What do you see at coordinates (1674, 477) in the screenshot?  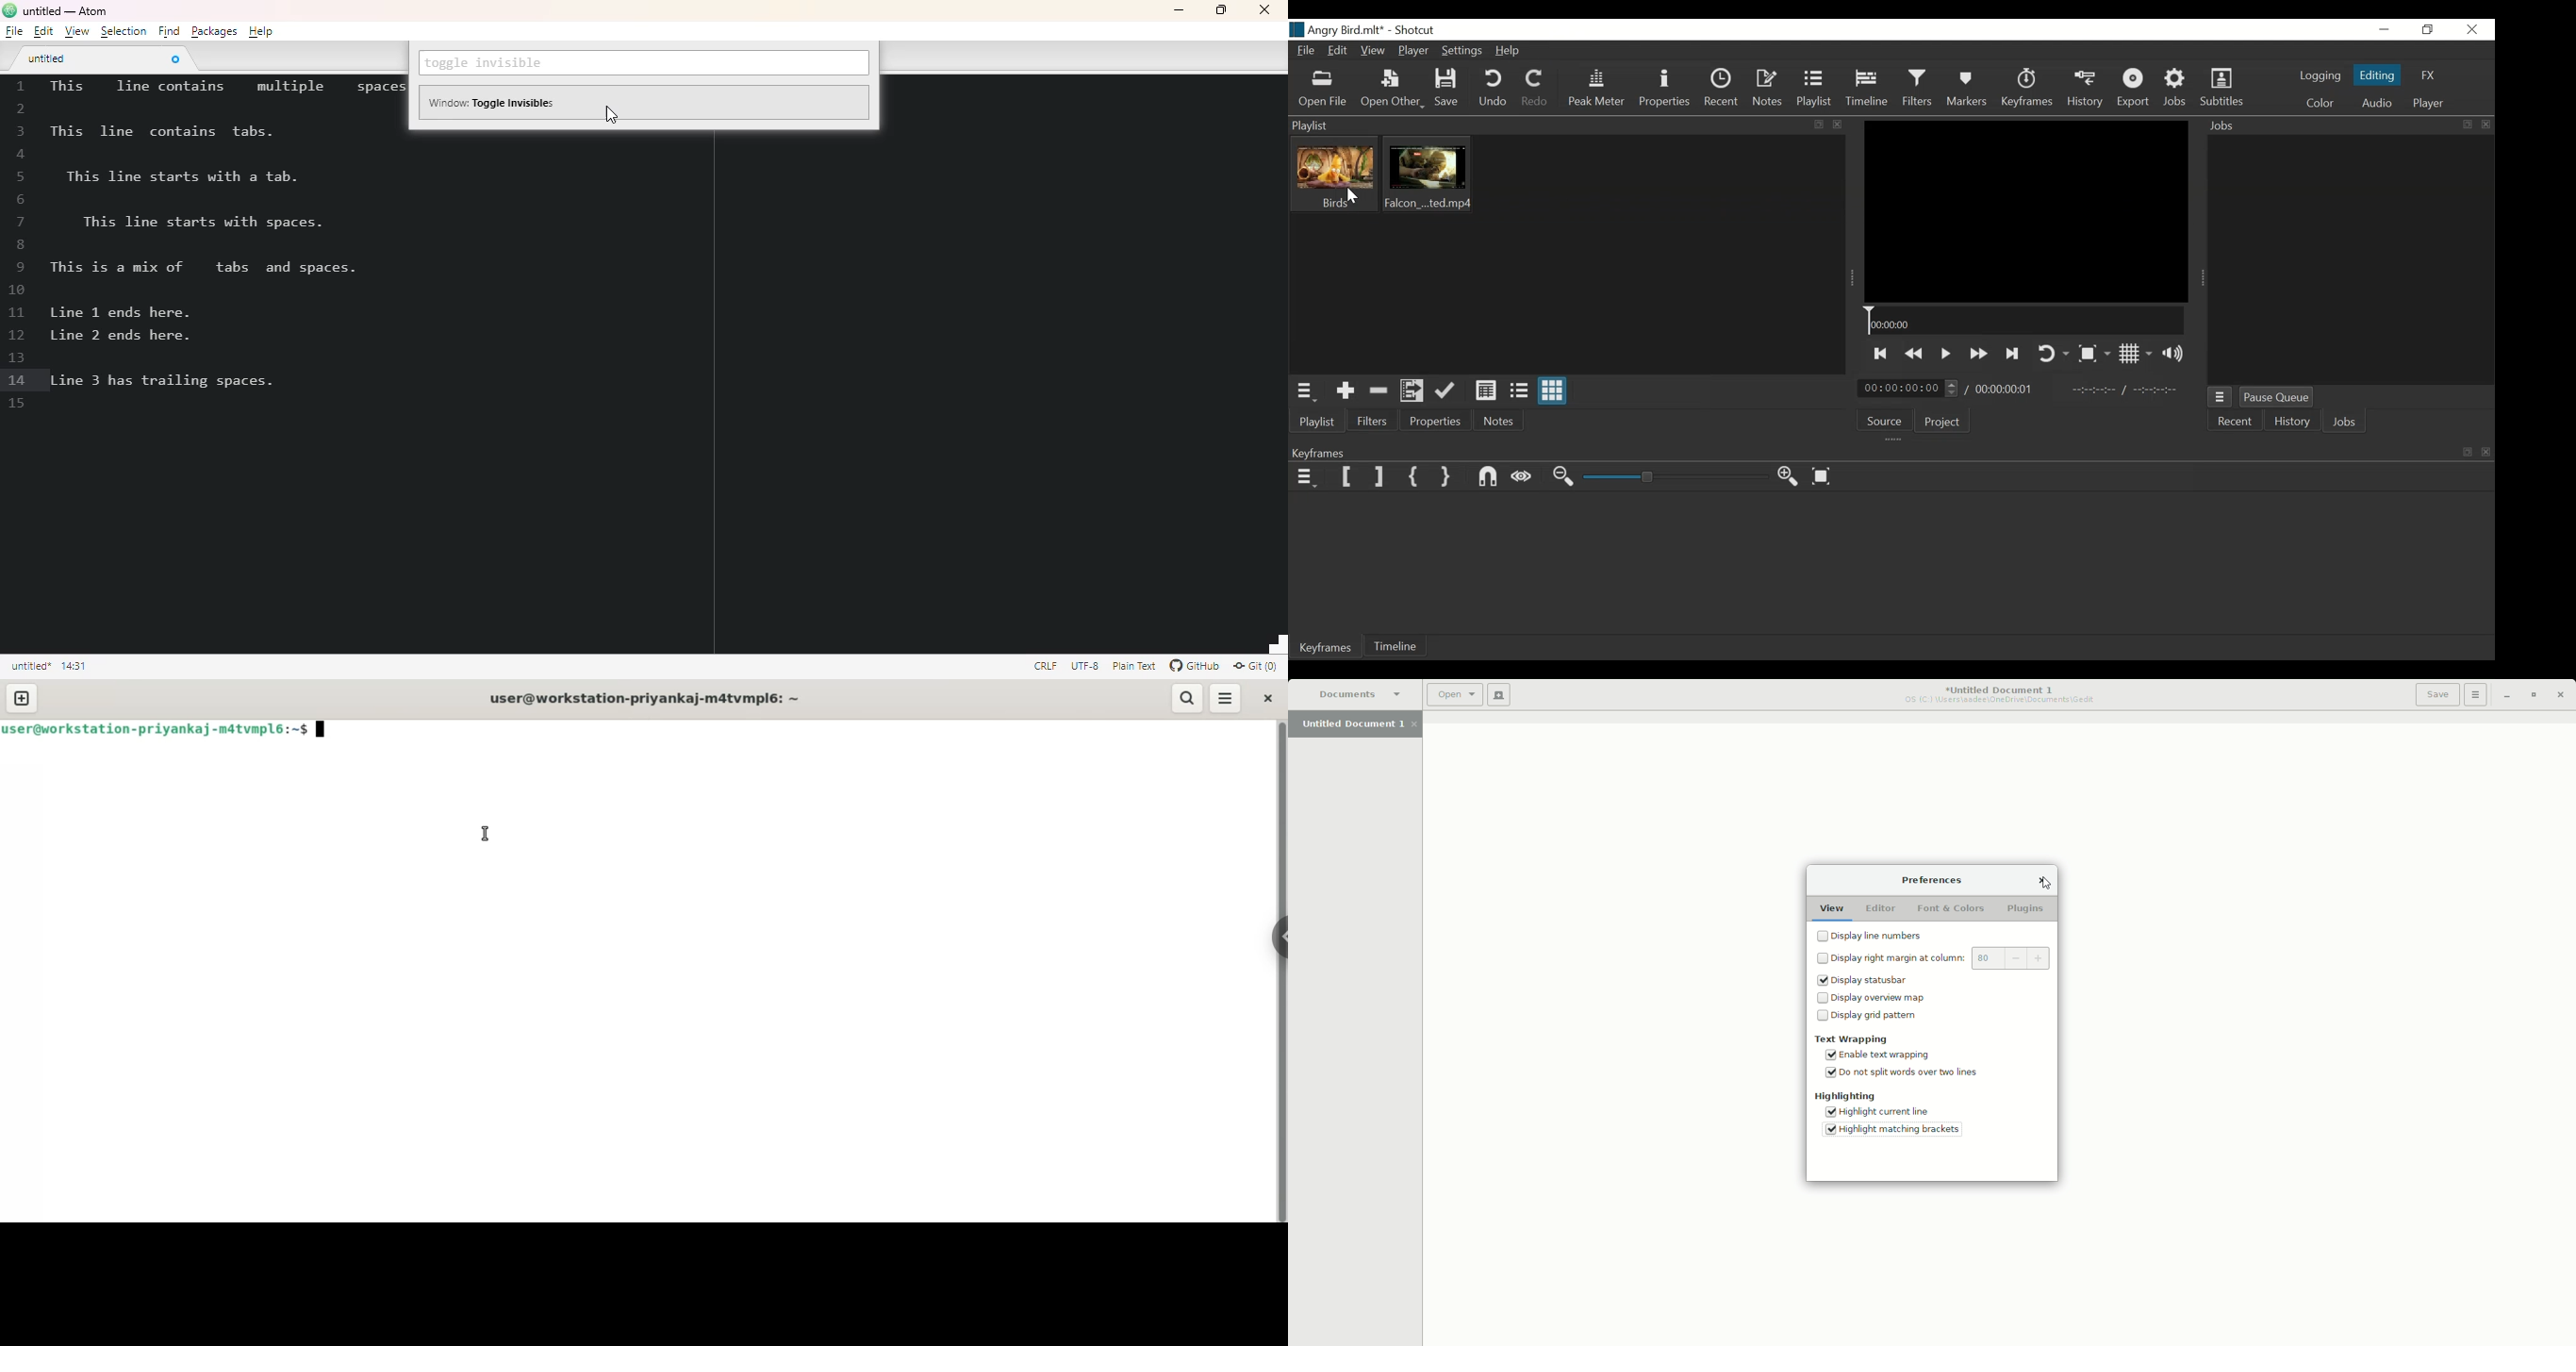 I see `Zoom slider` at bounding box center [1674, 477].